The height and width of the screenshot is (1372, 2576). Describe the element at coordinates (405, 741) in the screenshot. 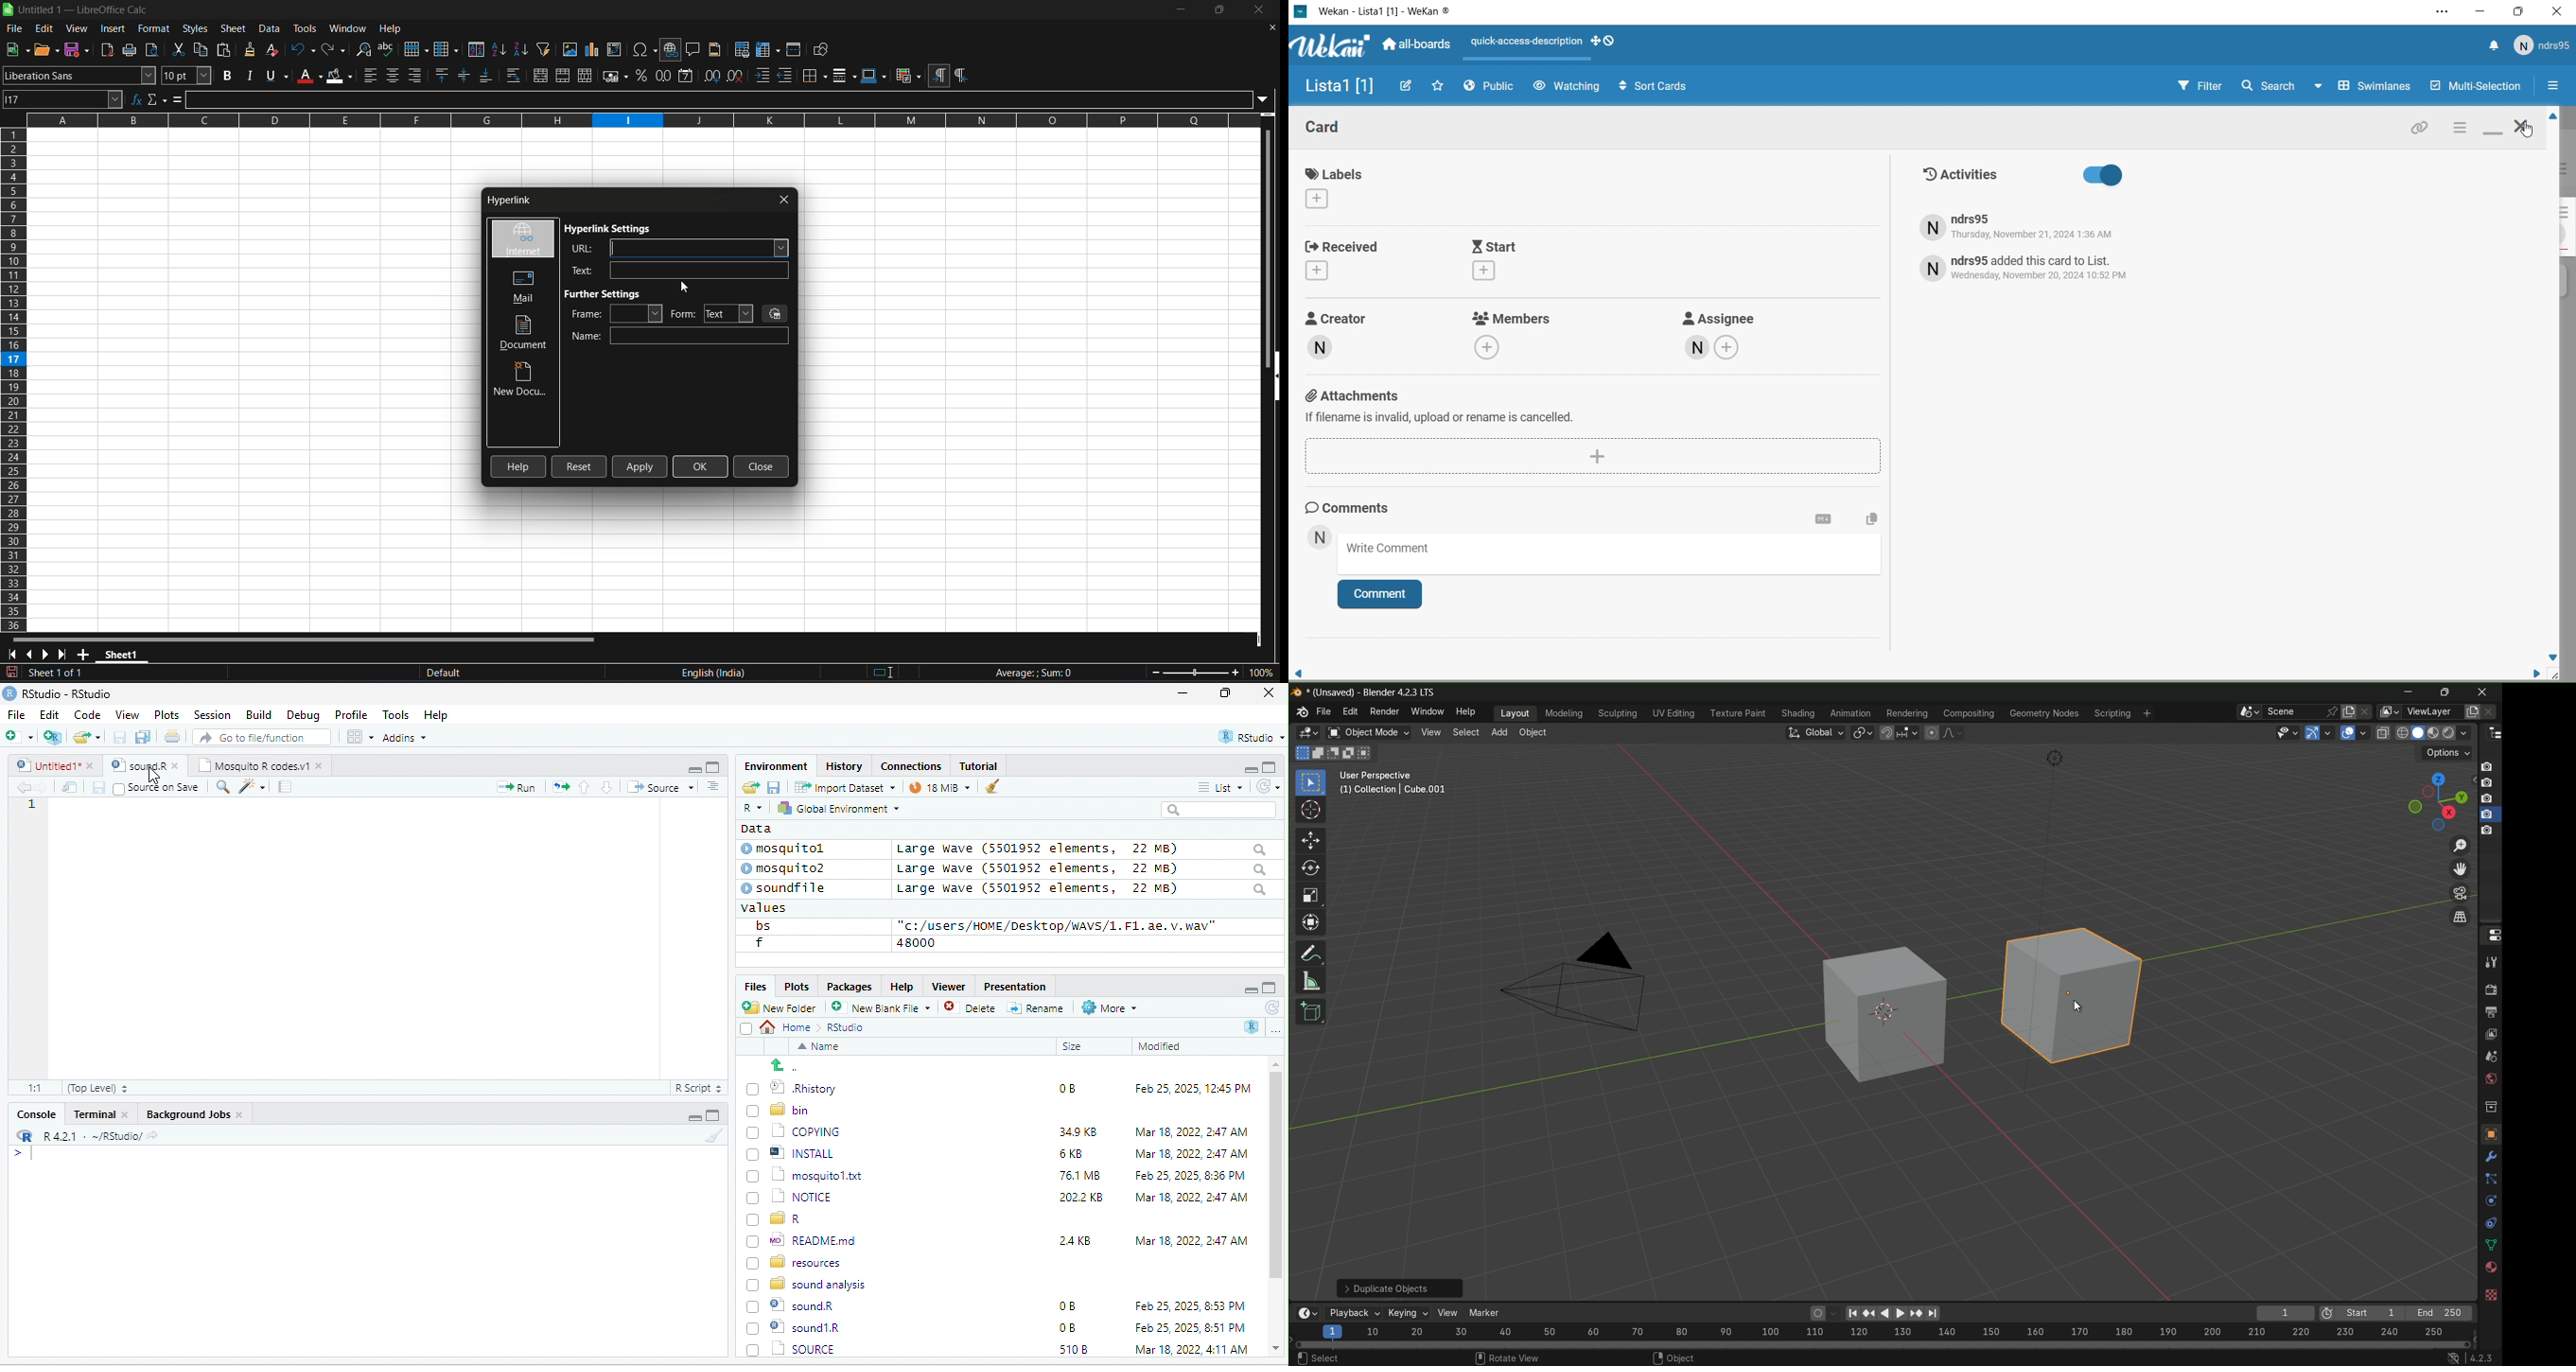

I see `Adonns ` at that location.